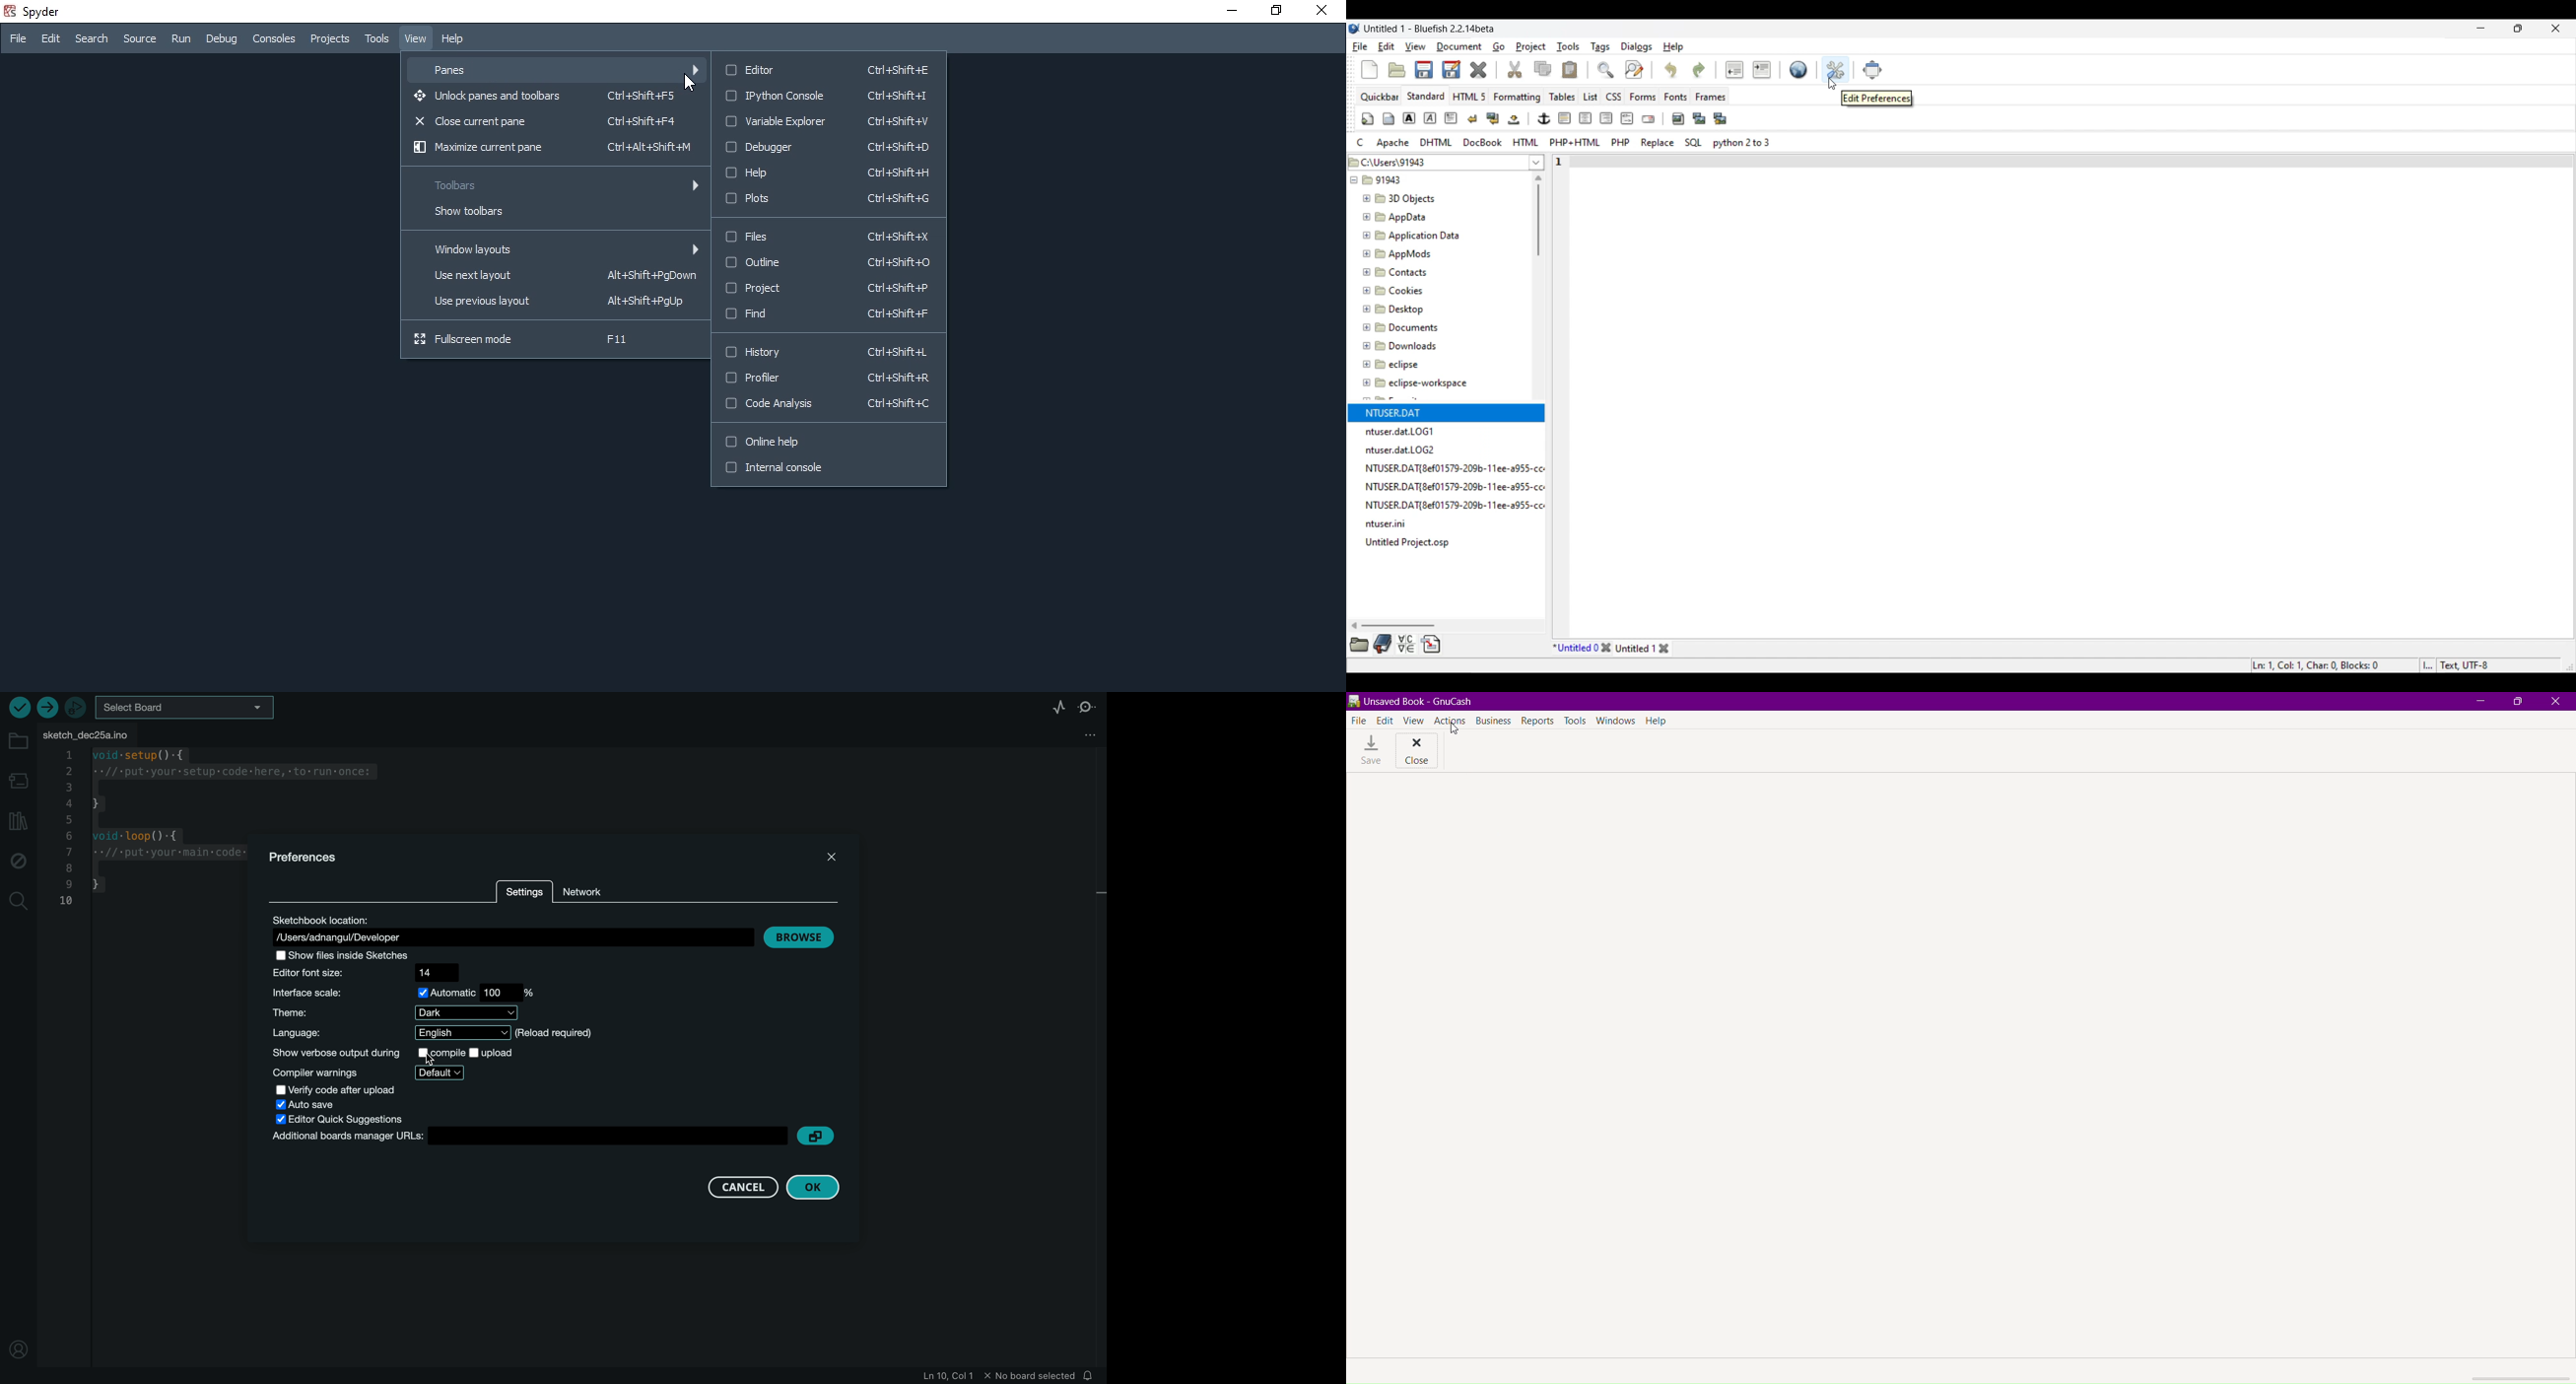 The width and height of the screenshot is (2576, 1400). Describe the element at coordinates (1279, 12) in the screenshot. I see `restore` at that location.